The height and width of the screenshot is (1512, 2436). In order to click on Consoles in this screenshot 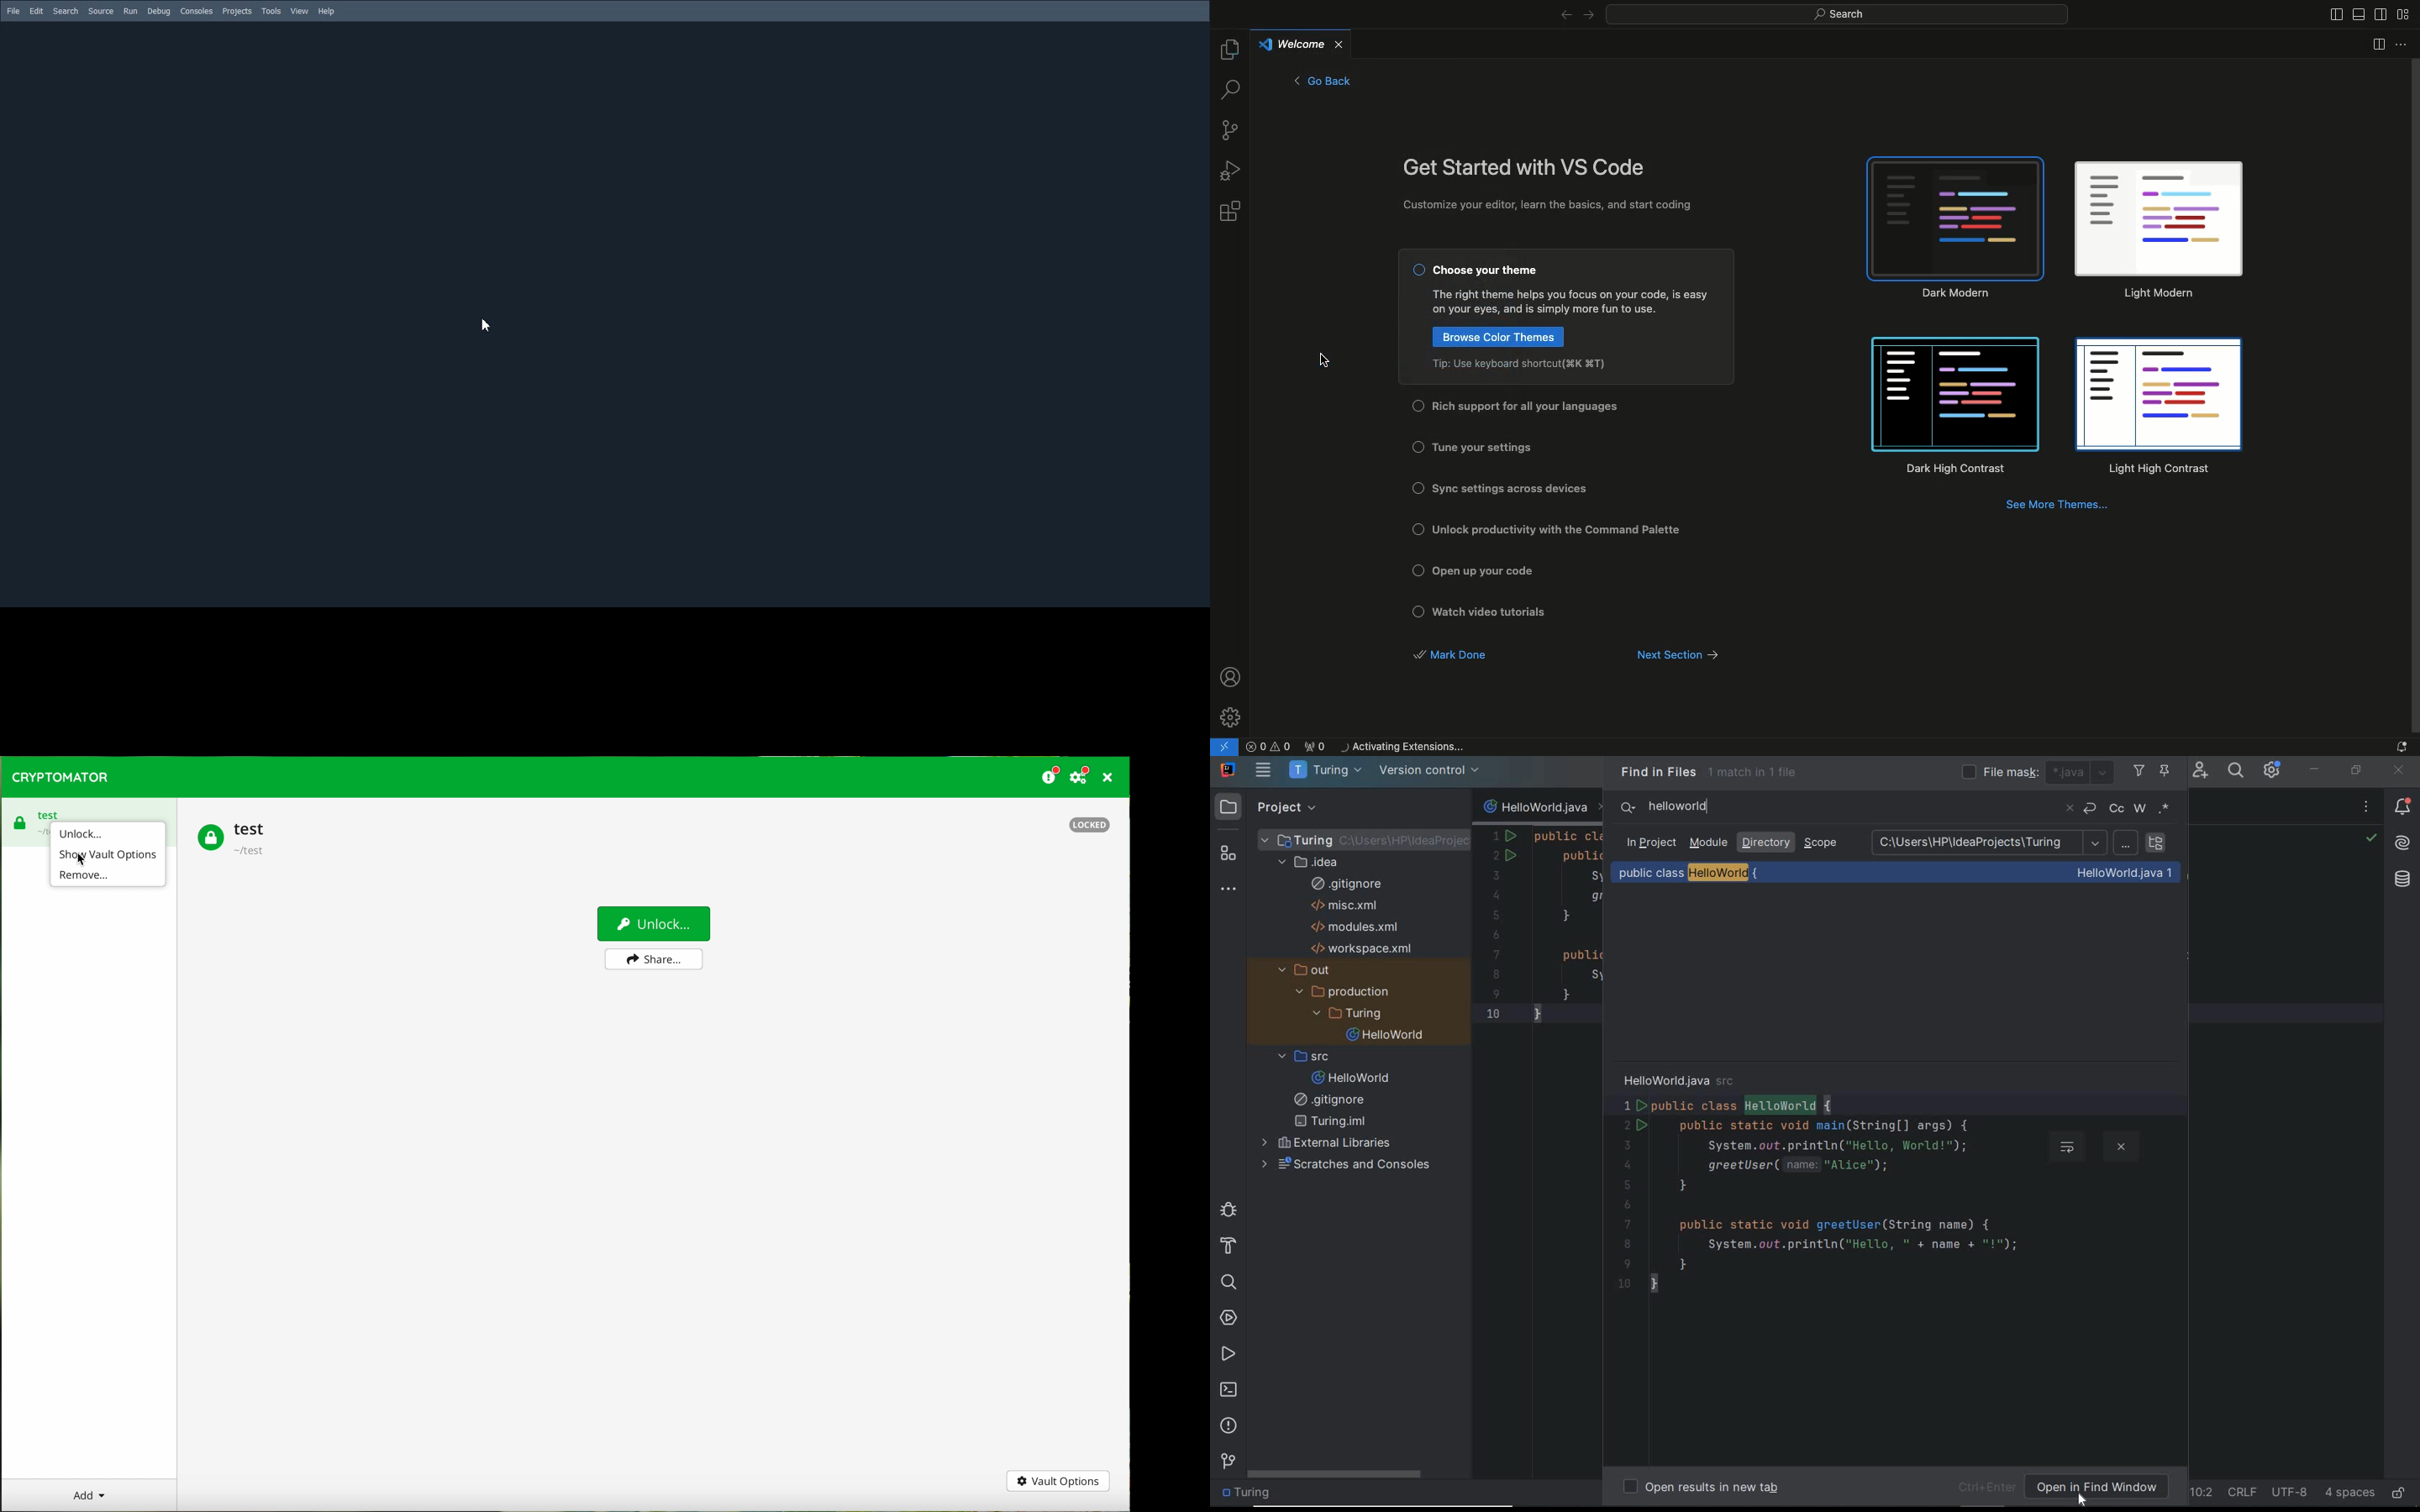, I will do `click(197, 12)`.